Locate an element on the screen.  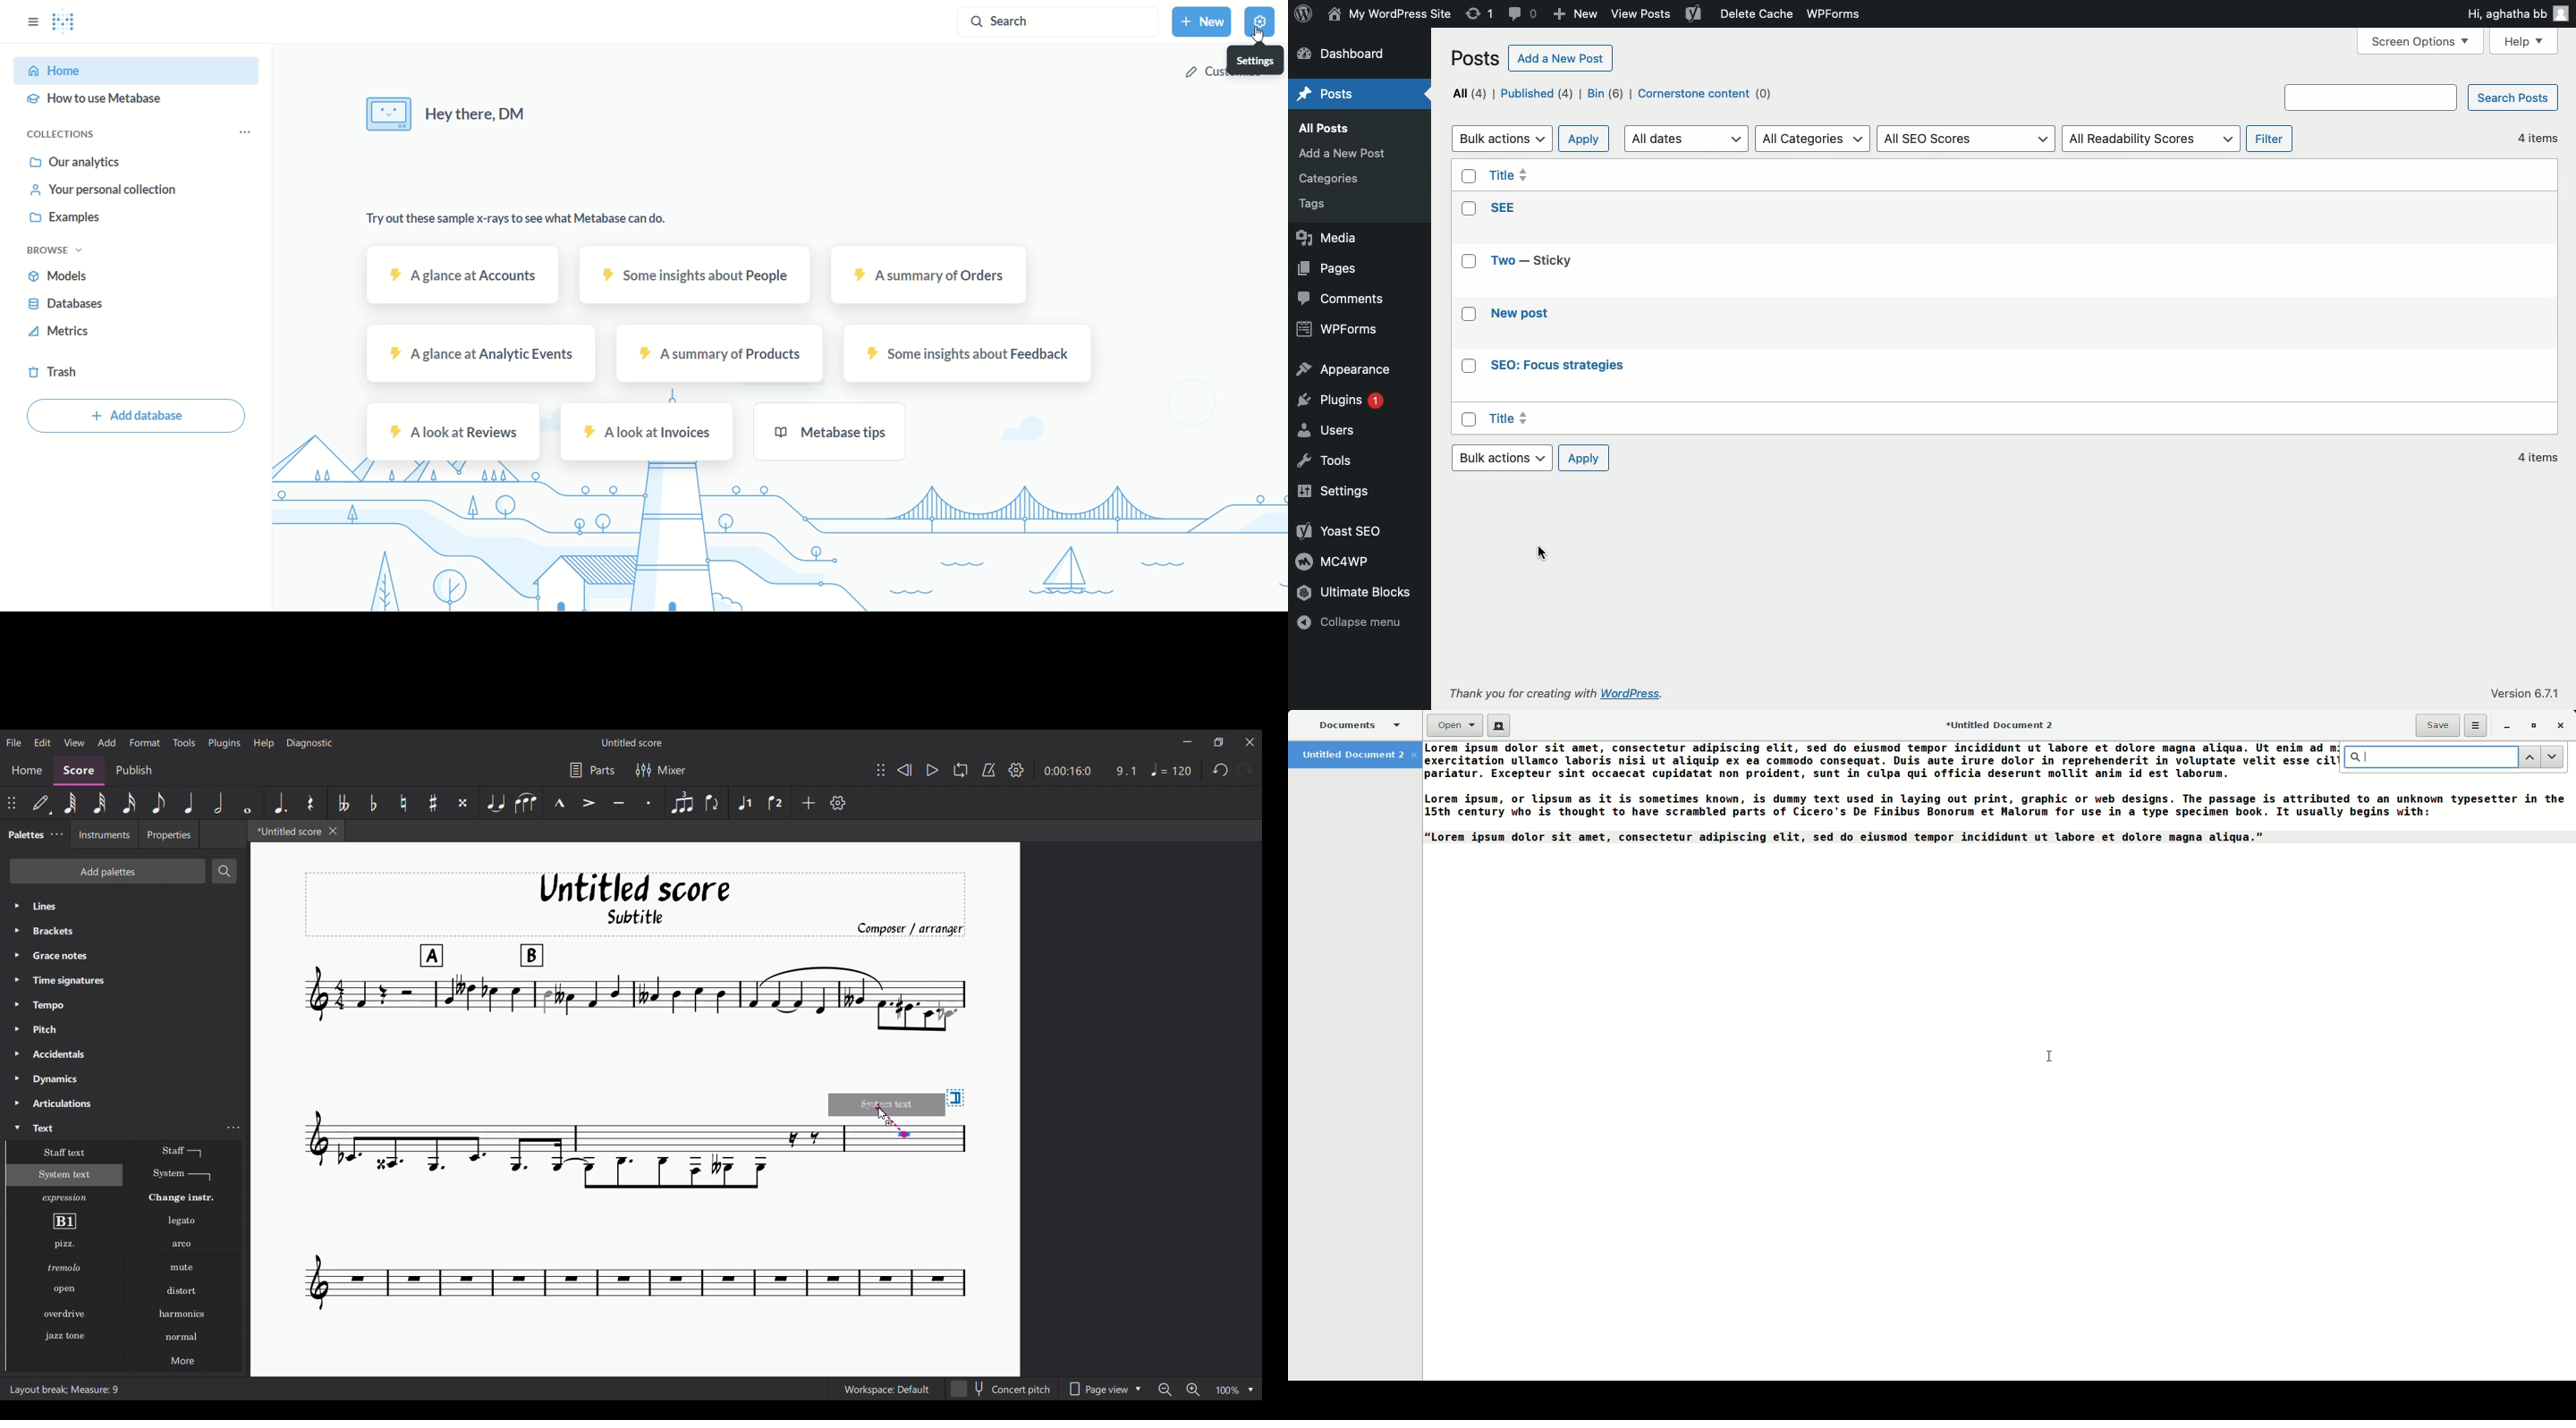
Change instr. is located at coordinates (181, 1198).